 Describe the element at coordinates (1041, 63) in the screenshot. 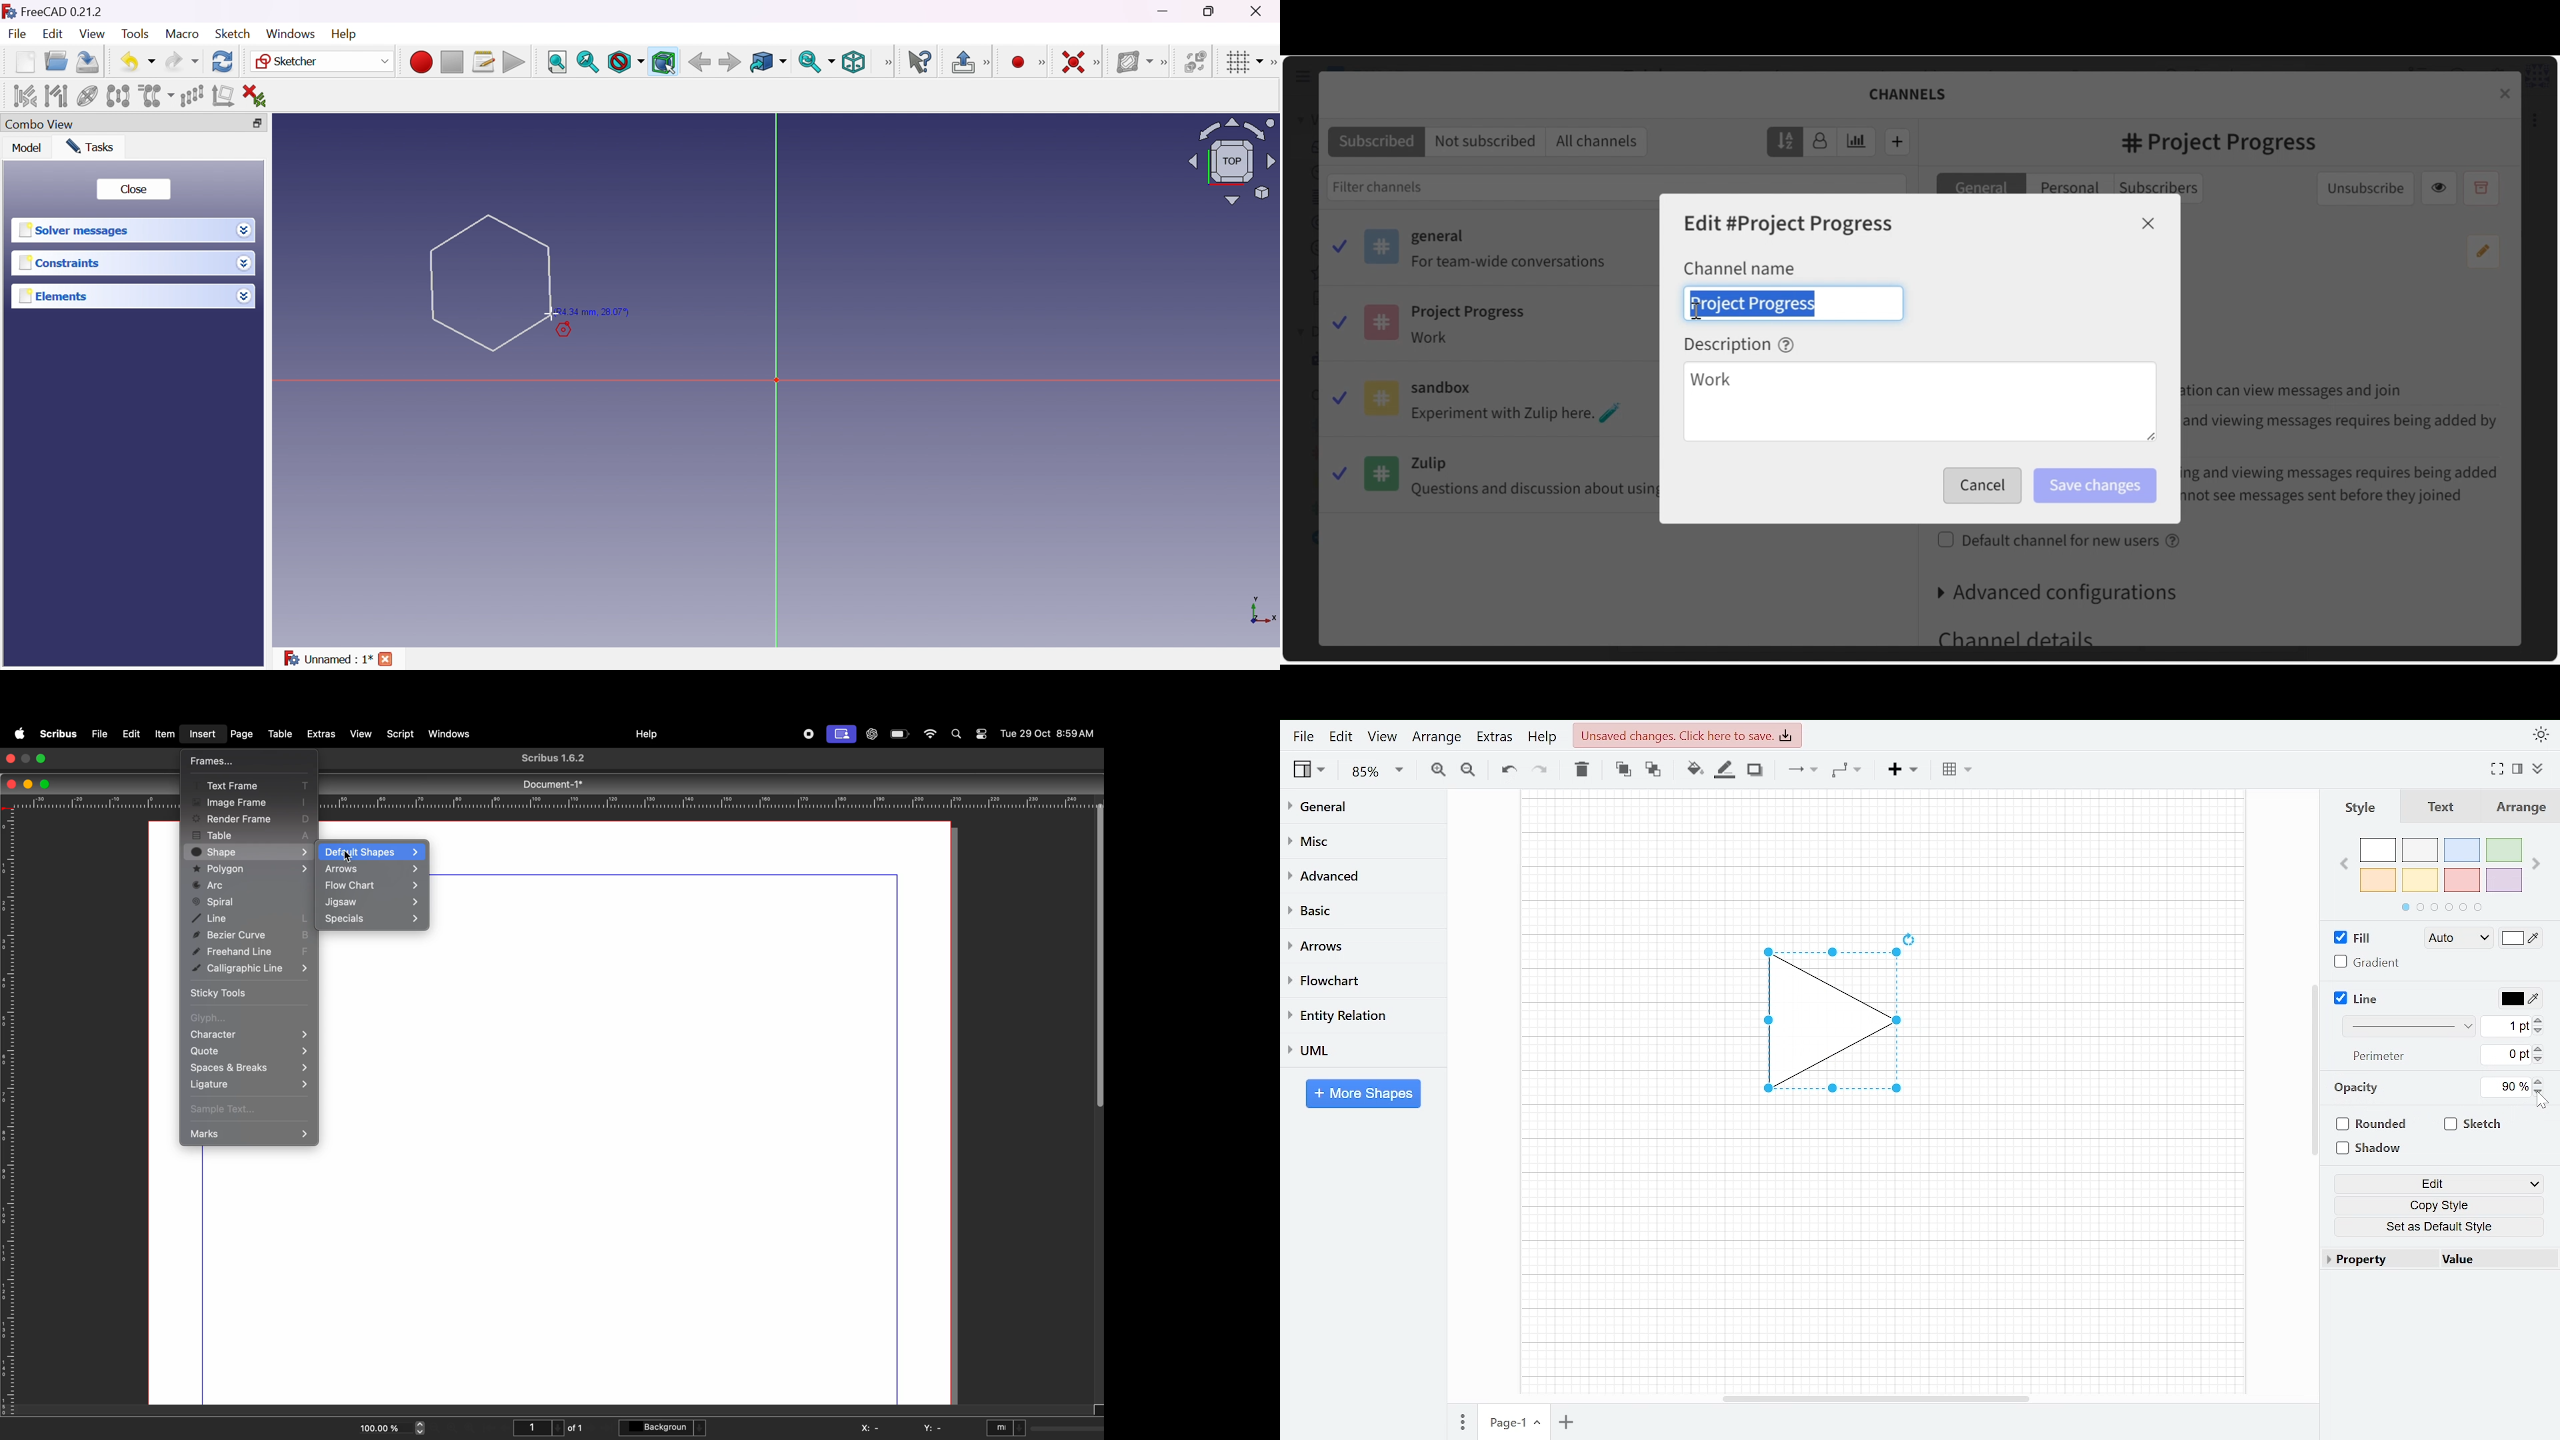

I see `[Sketcher geometries]]` at that location.